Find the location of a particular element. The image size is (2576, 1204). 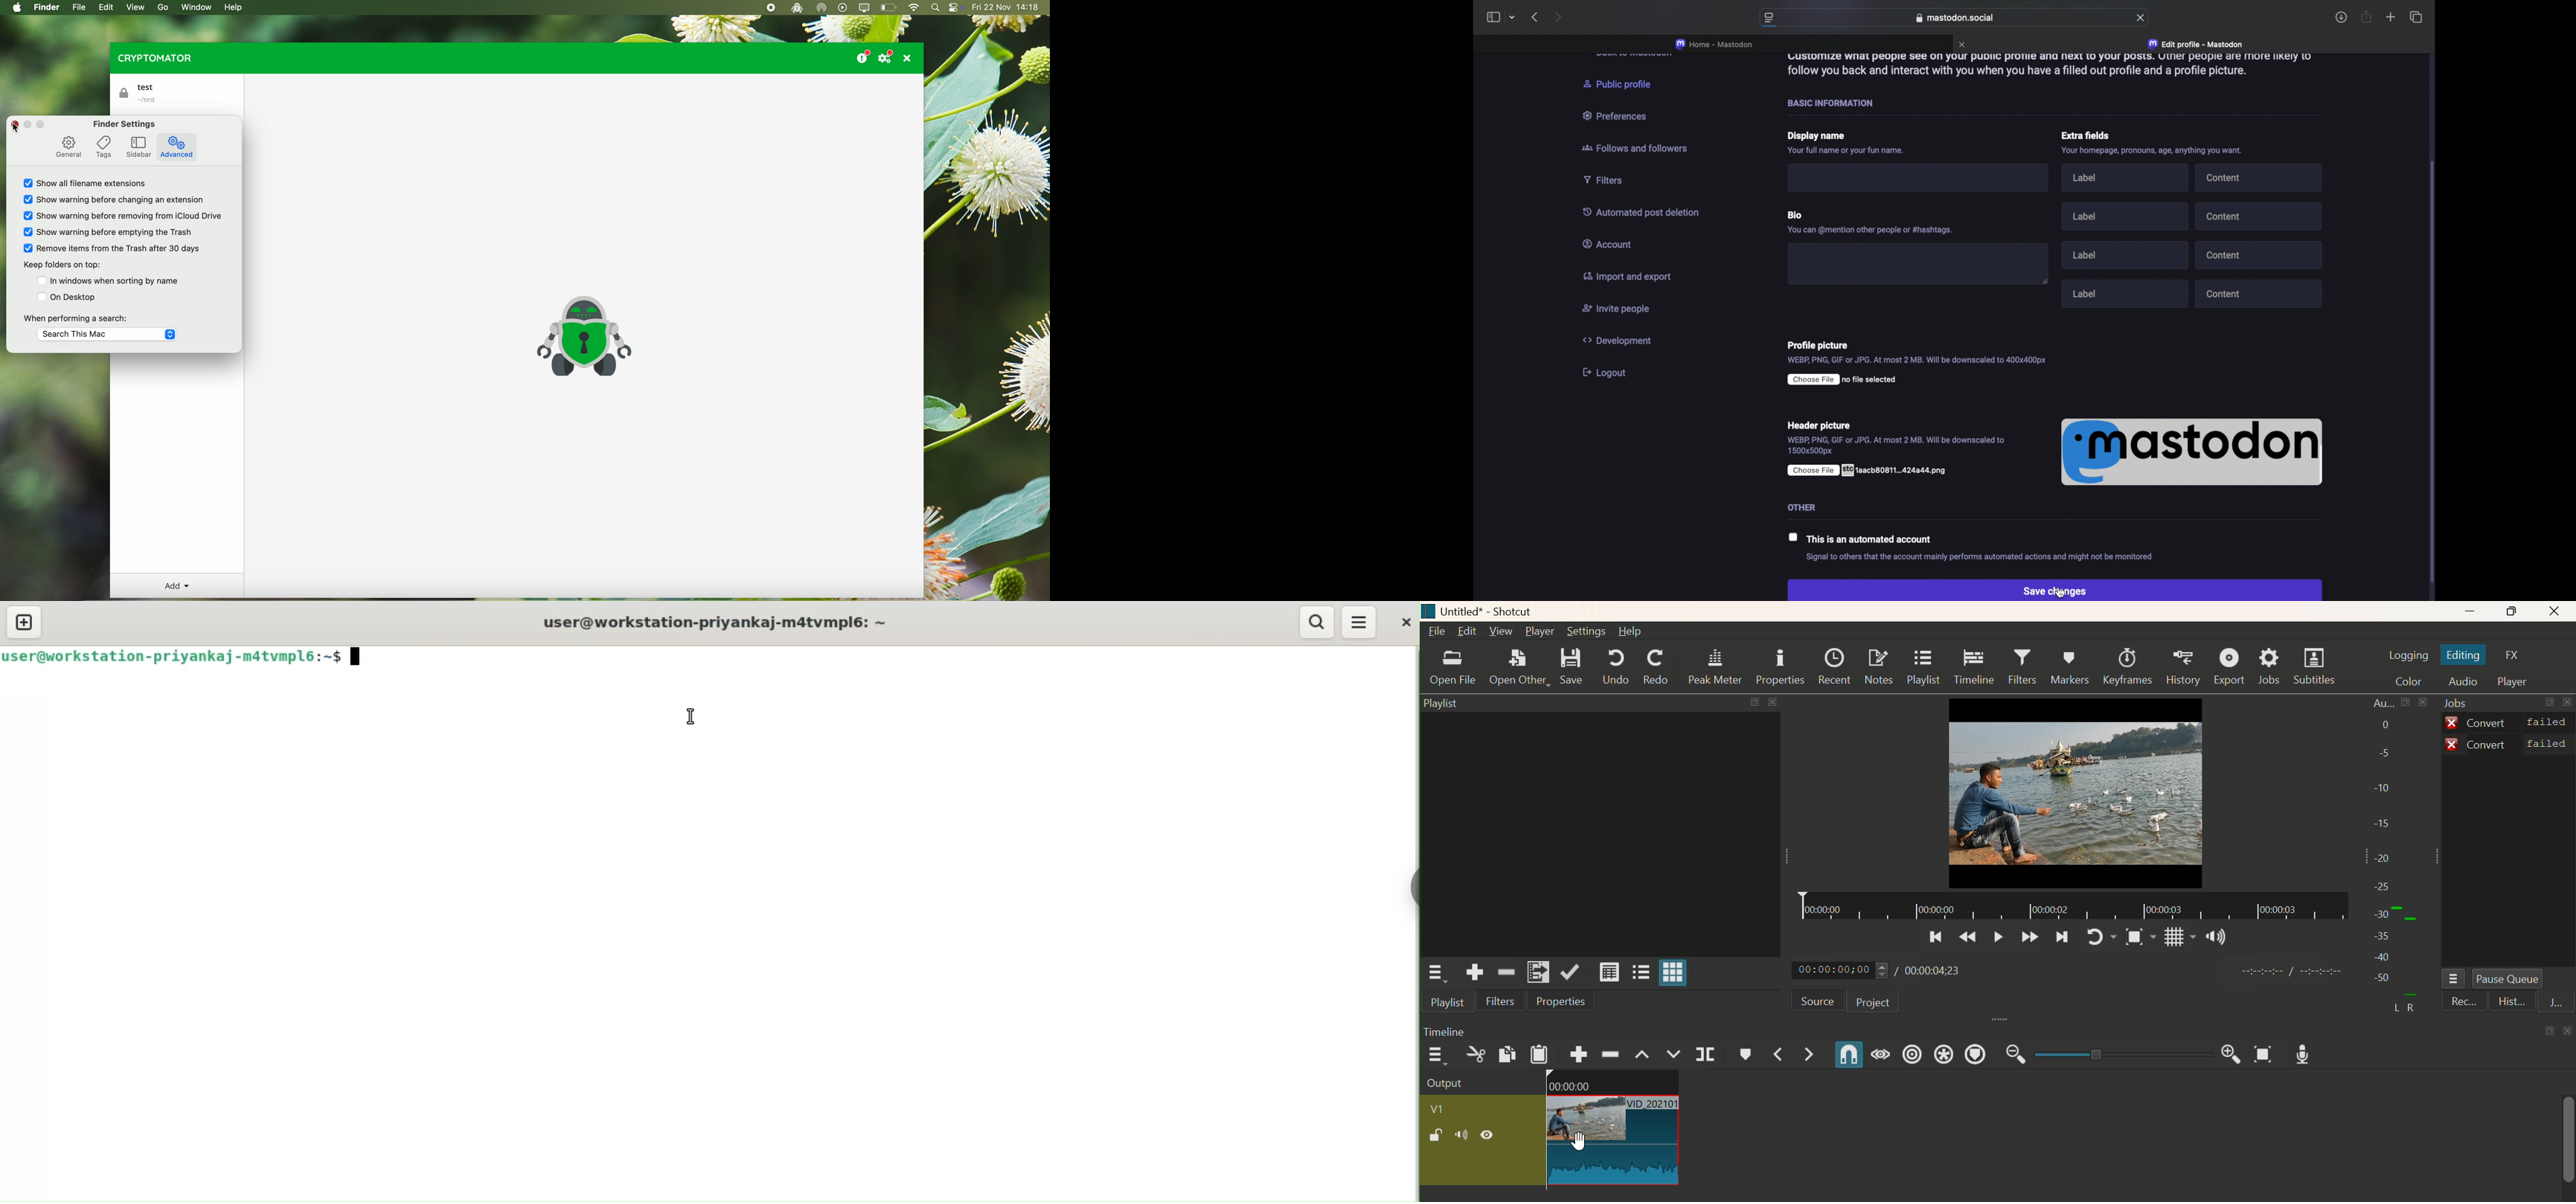

View as grid is located at coordinates (1677, 972).